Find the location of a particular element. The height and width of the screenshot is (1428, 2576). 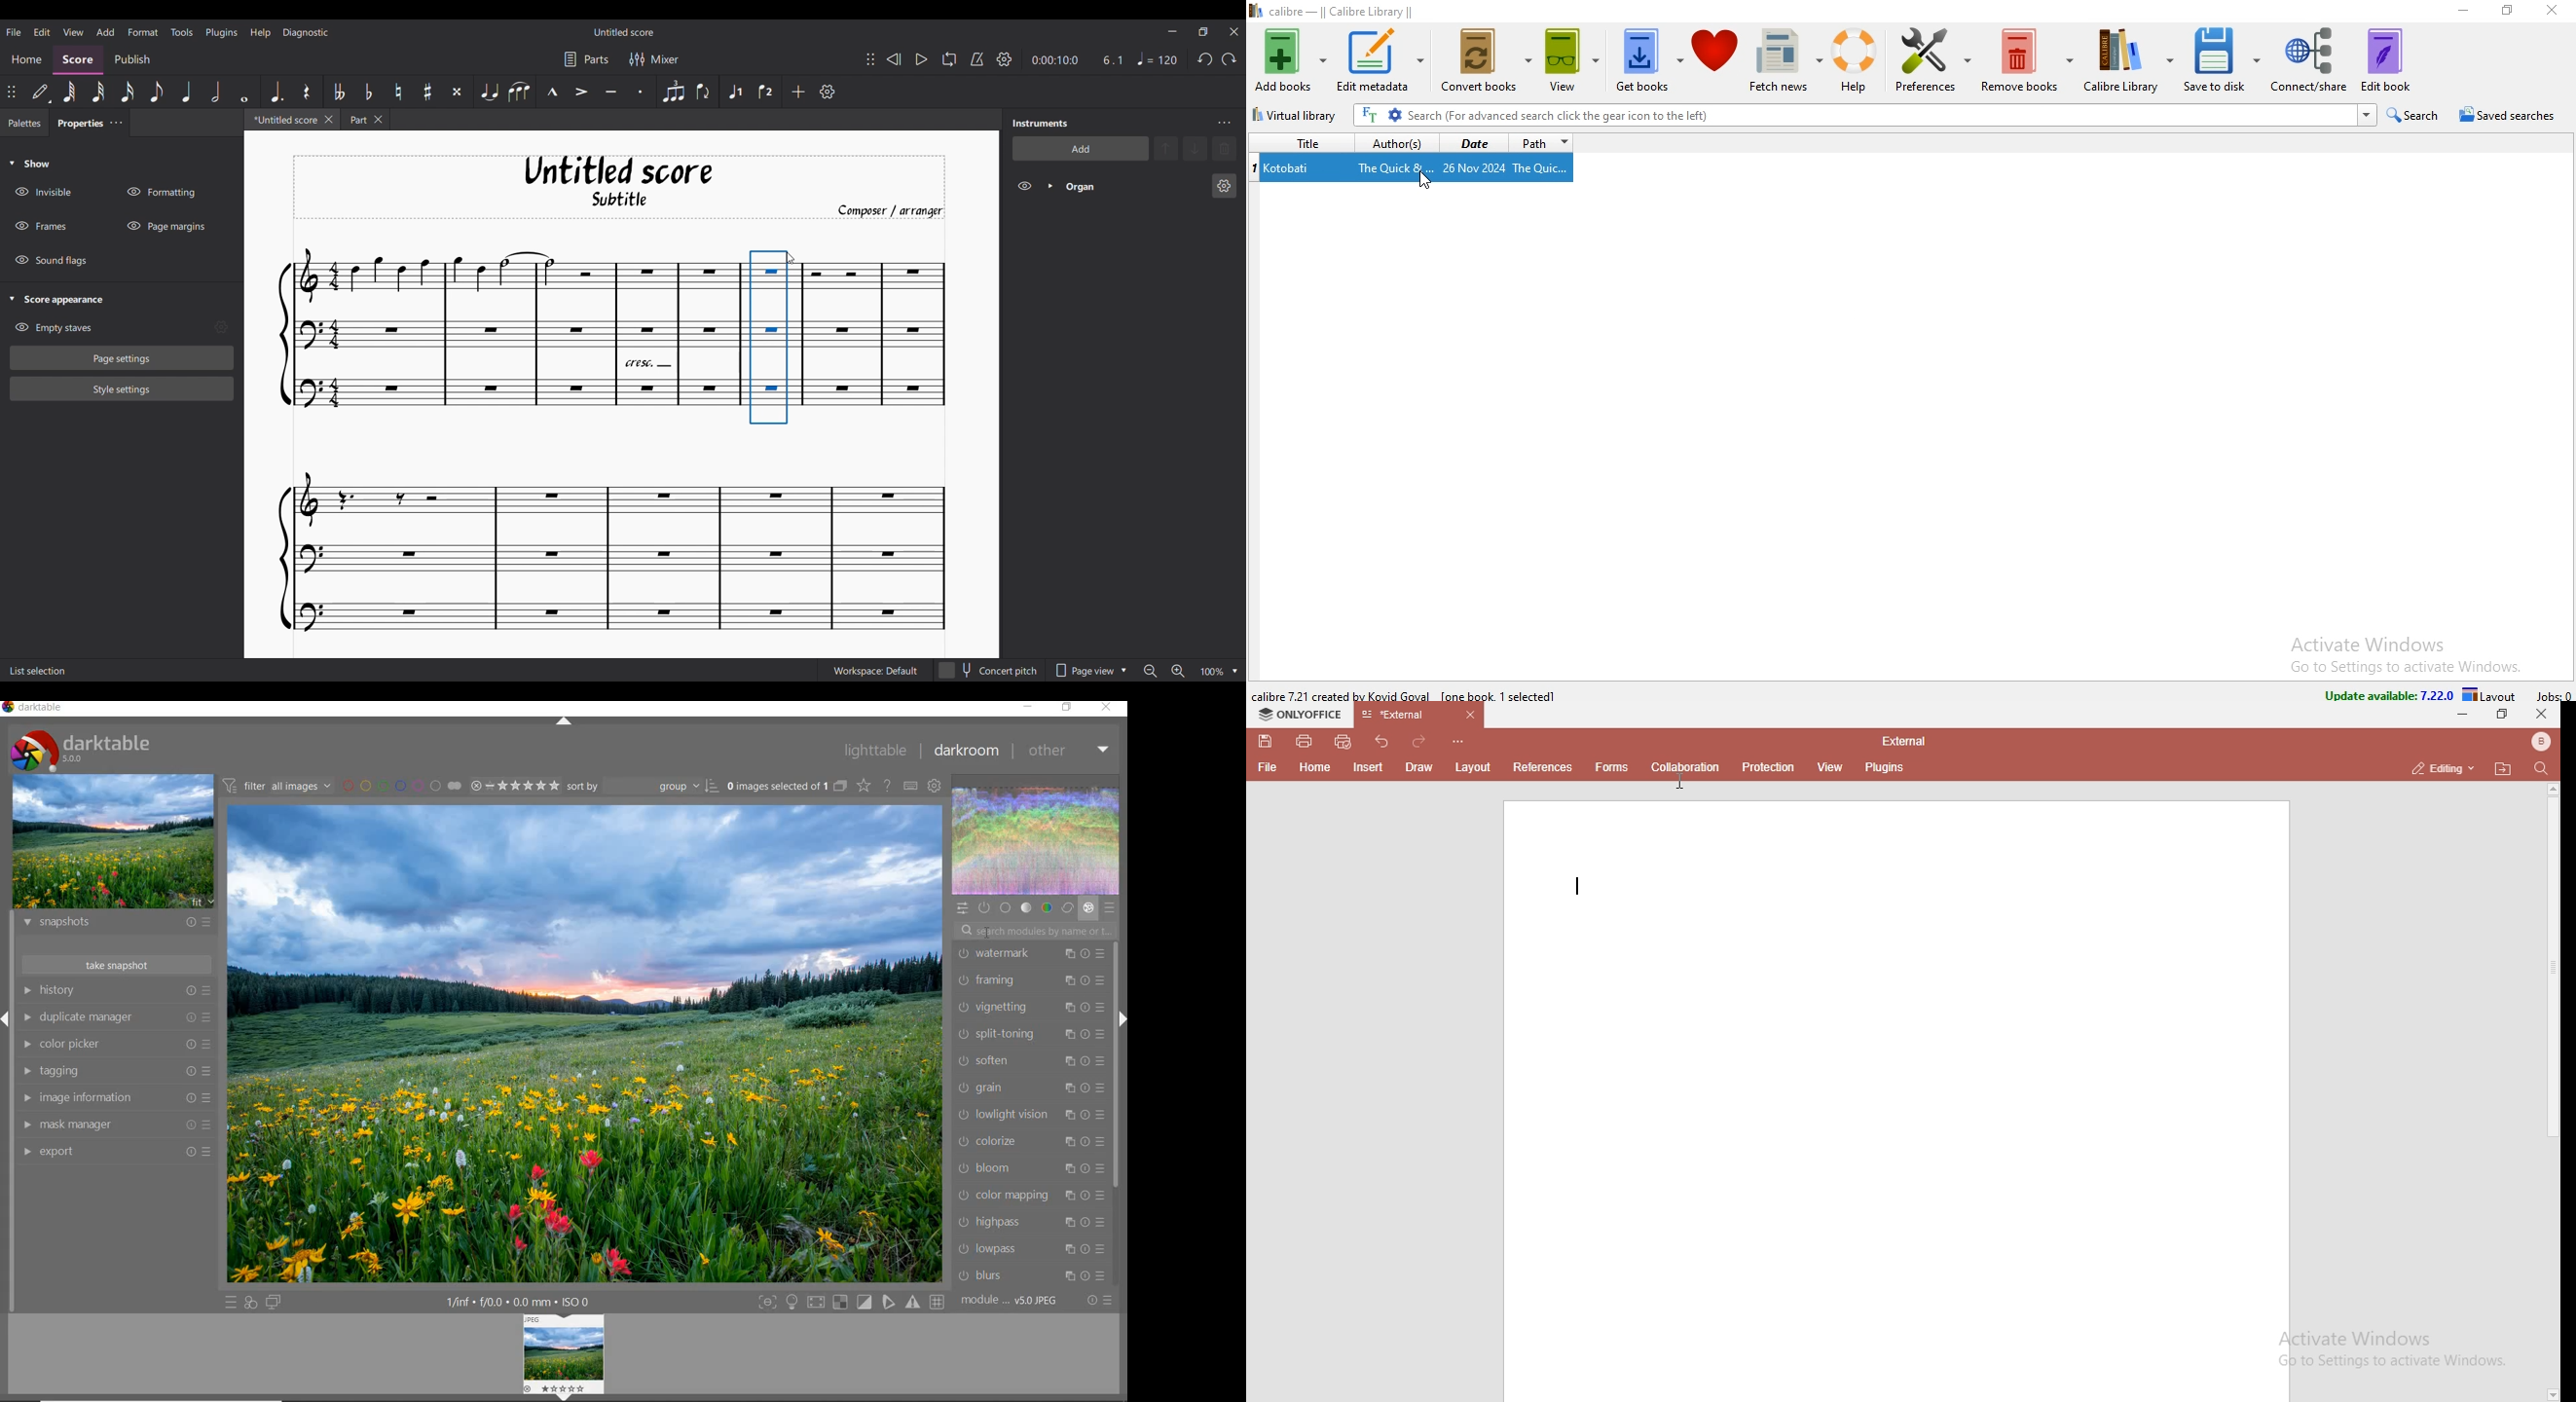

expand/collapse is located at coordinates (567, 724).